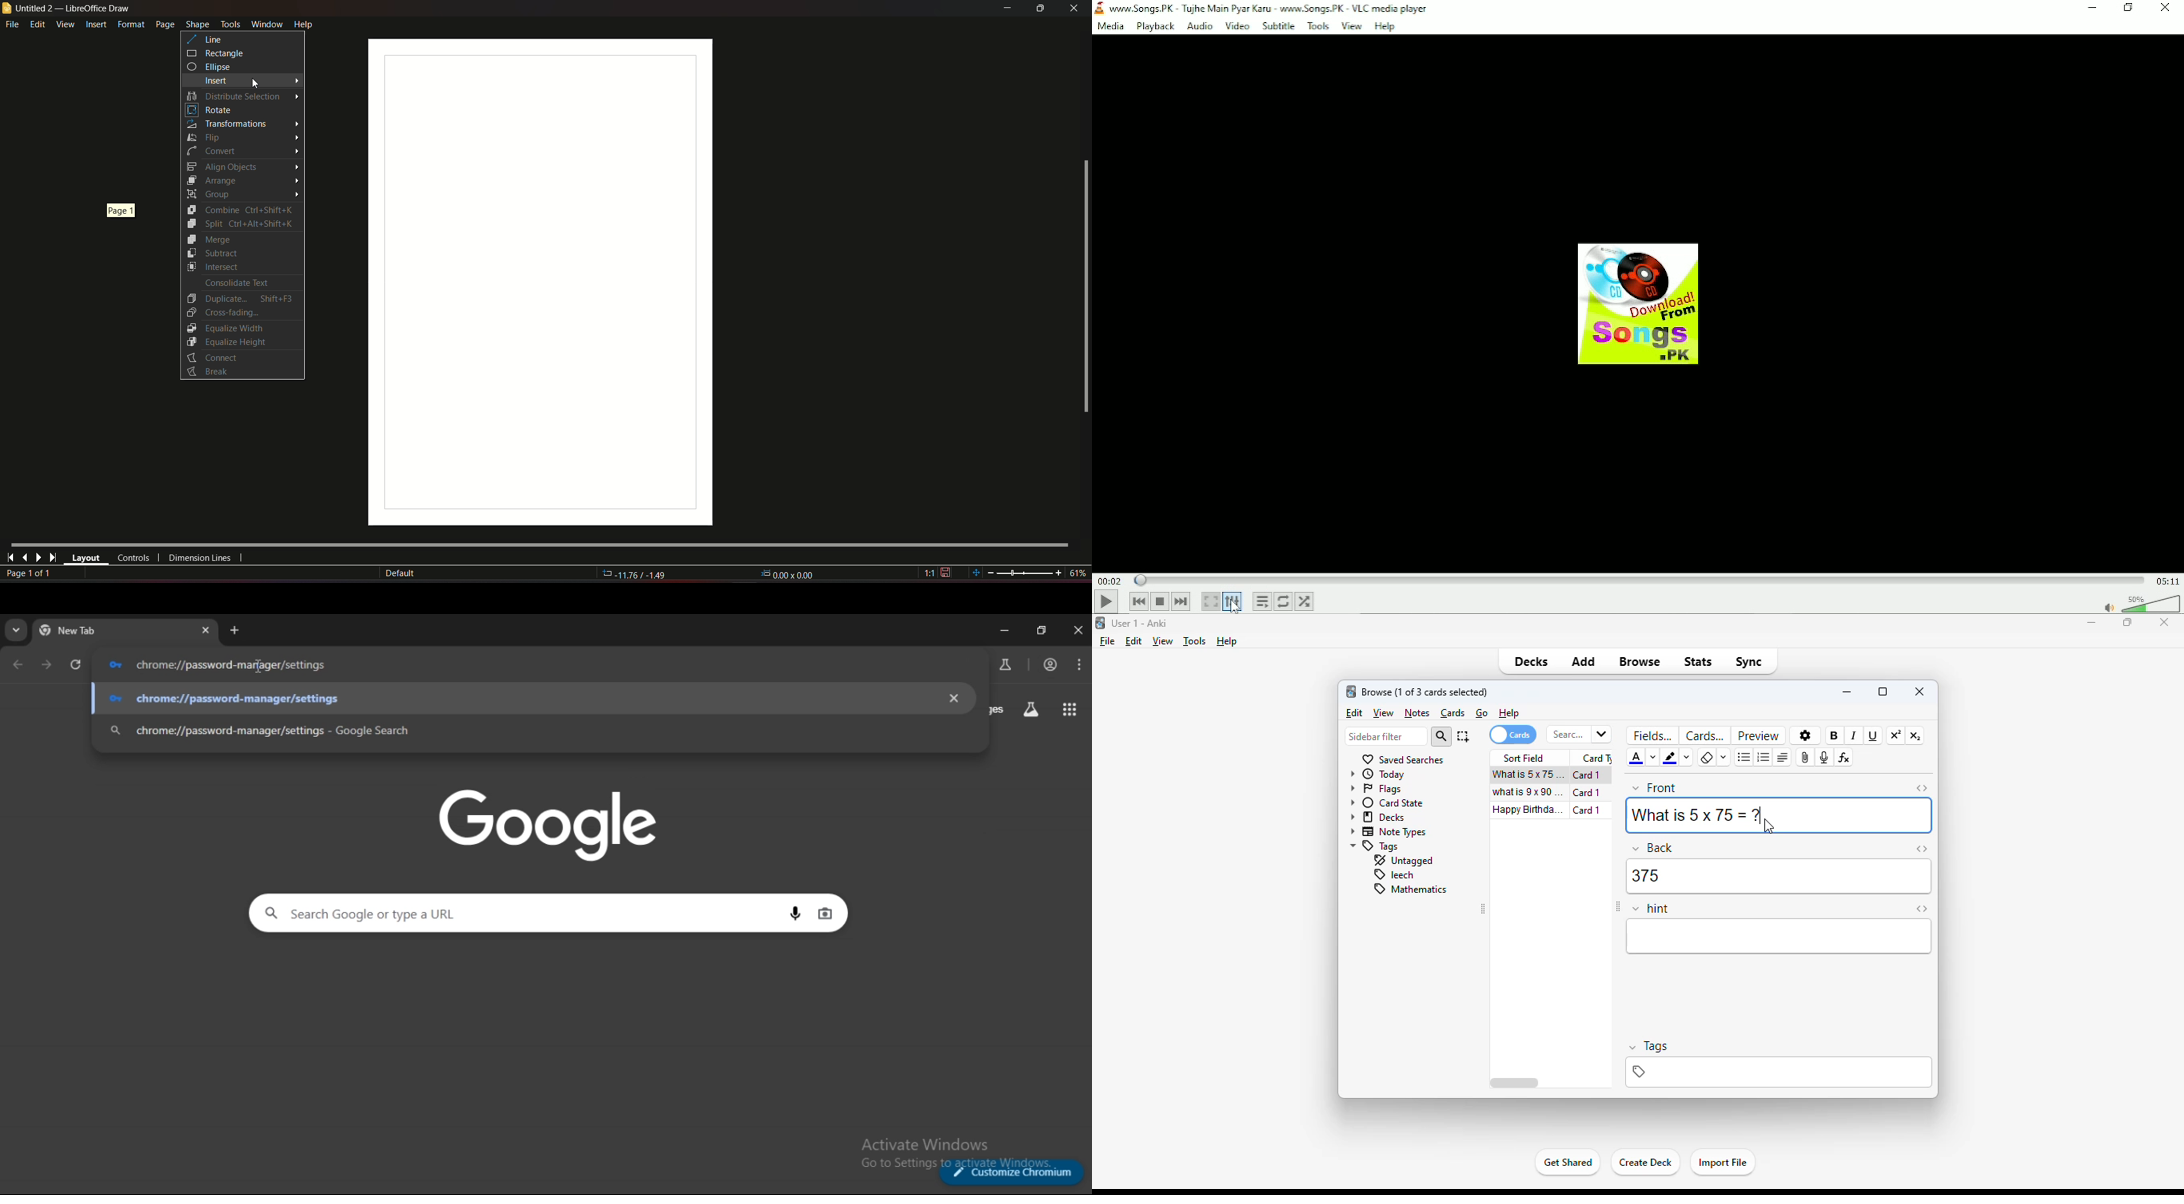 The height and width of the screenshot is (1204, 2184). What do you see at coordinates (164, 24) in the screenshot?
I see `page` at bounding box center [164, 24].